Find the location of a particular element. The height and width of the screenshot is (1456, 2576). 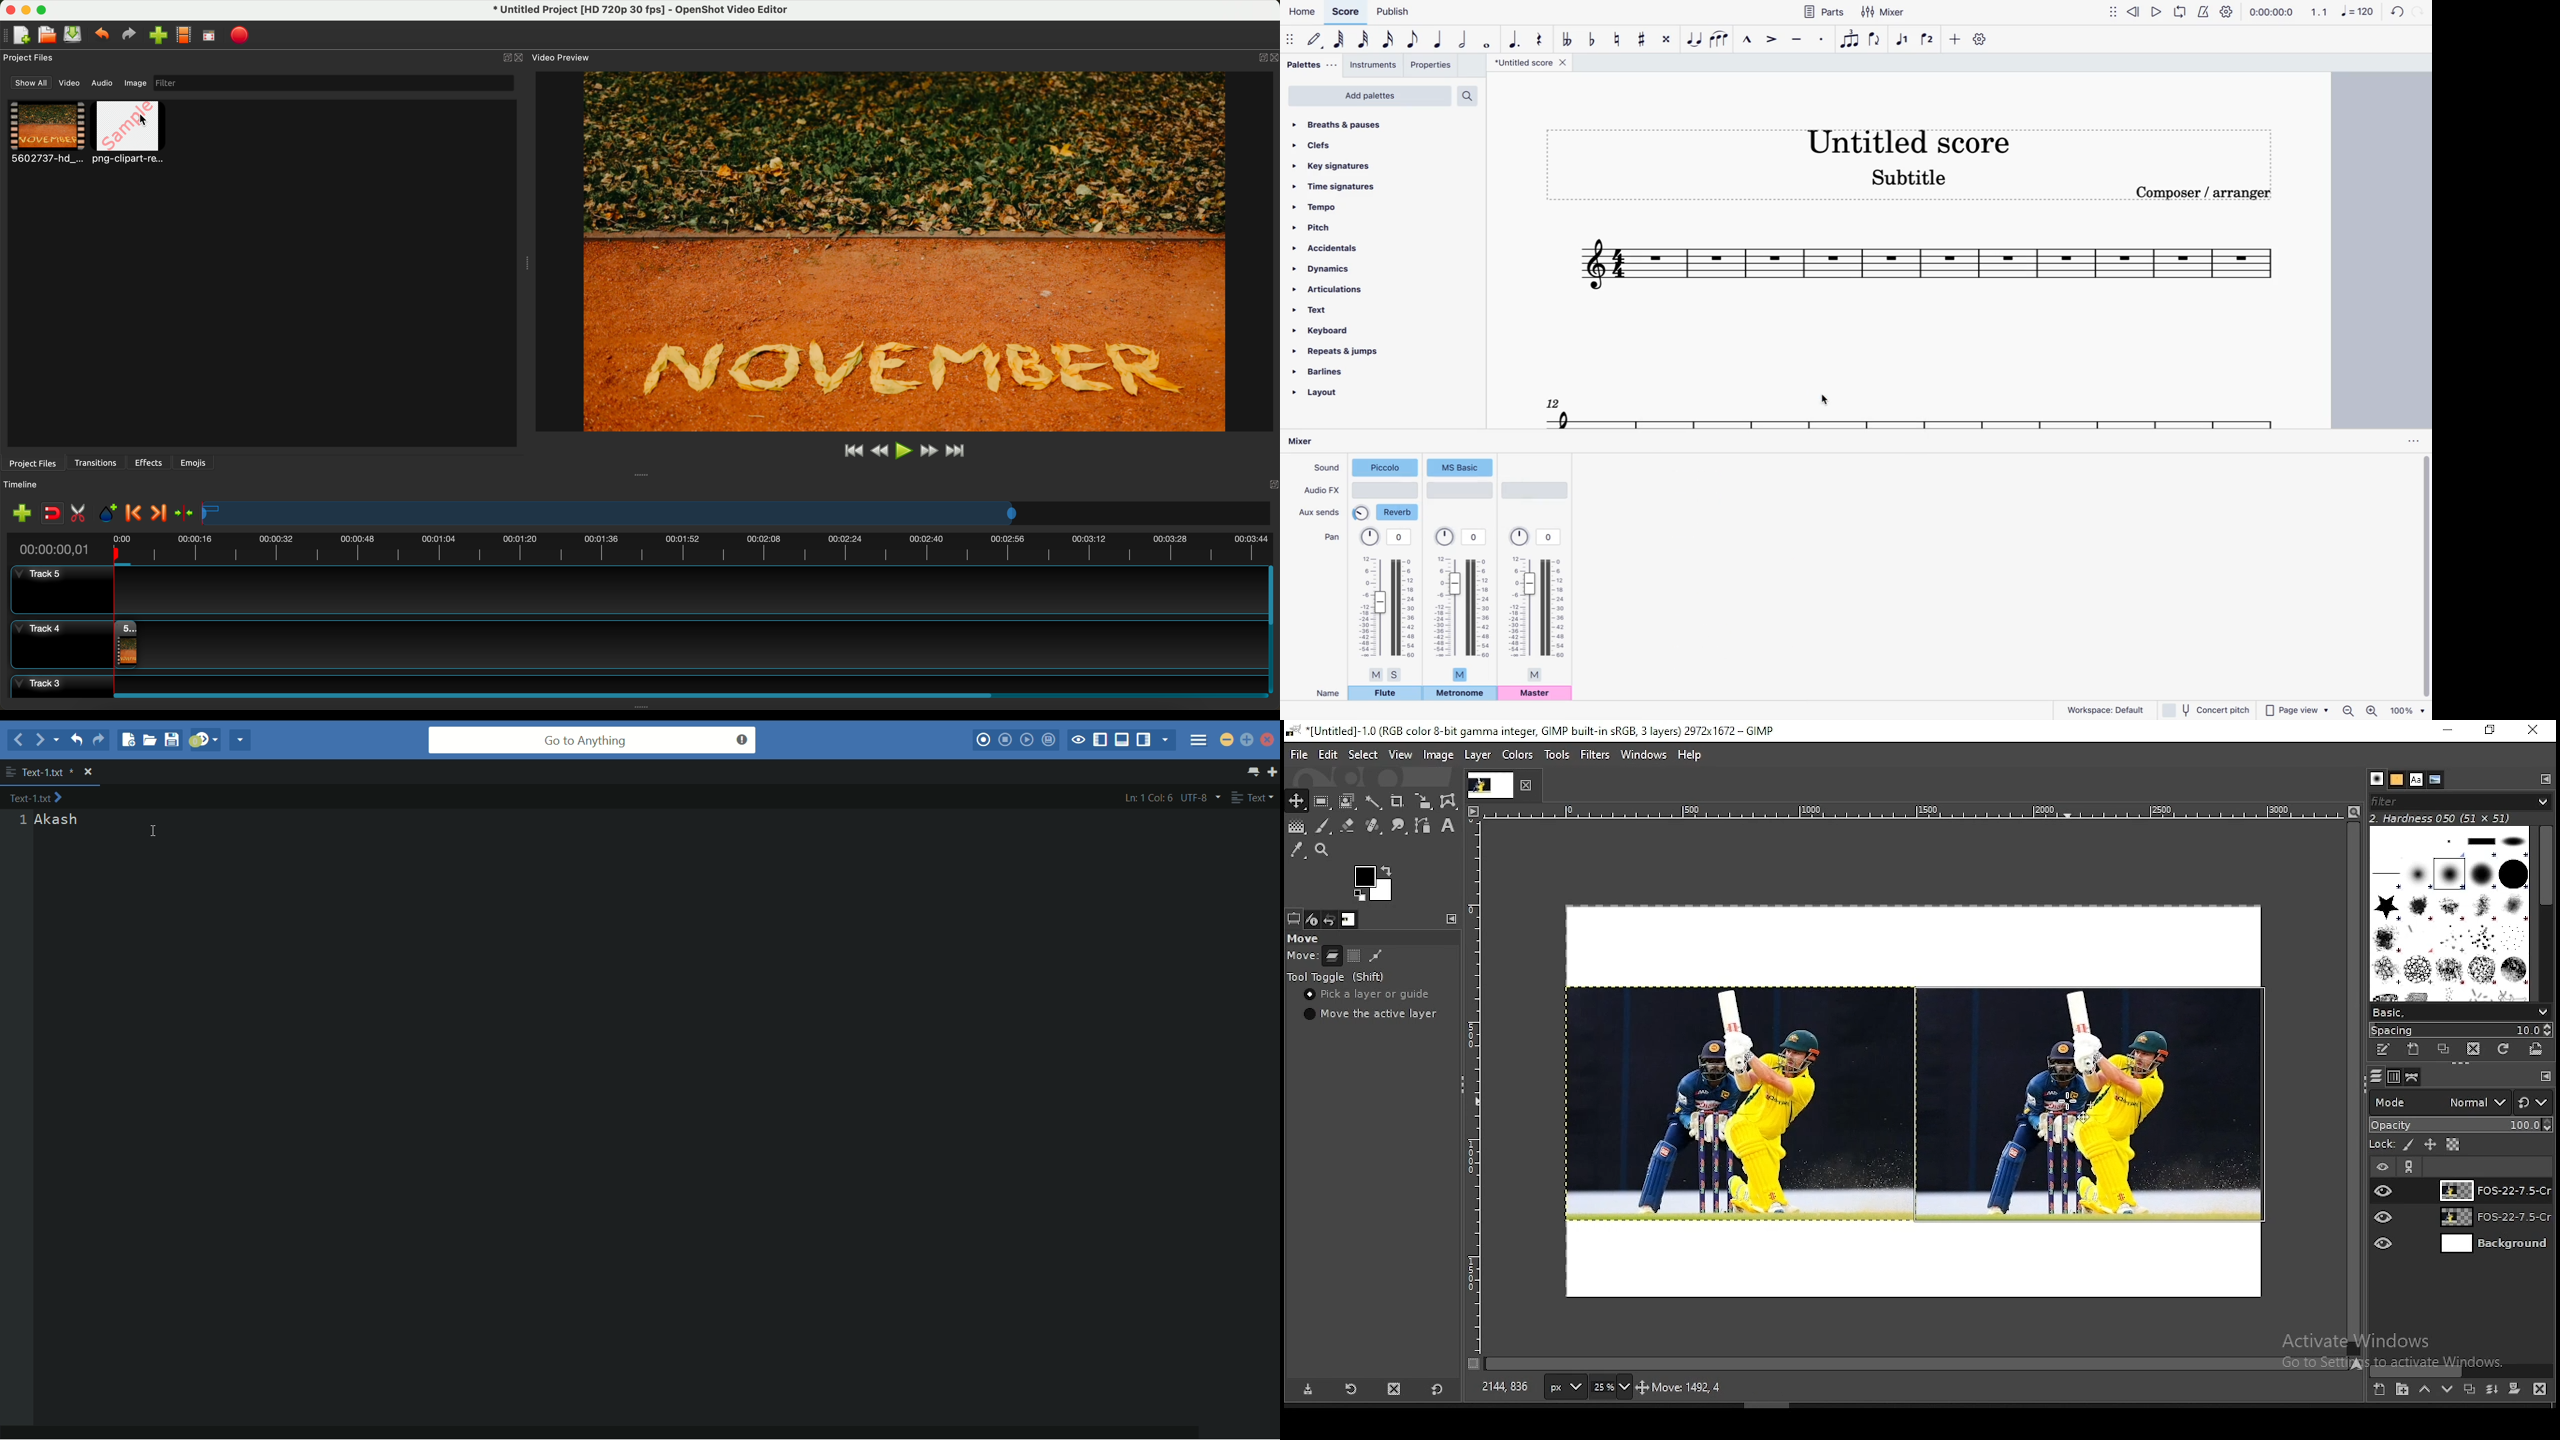

mixer is located at coordinates (1312, 442).